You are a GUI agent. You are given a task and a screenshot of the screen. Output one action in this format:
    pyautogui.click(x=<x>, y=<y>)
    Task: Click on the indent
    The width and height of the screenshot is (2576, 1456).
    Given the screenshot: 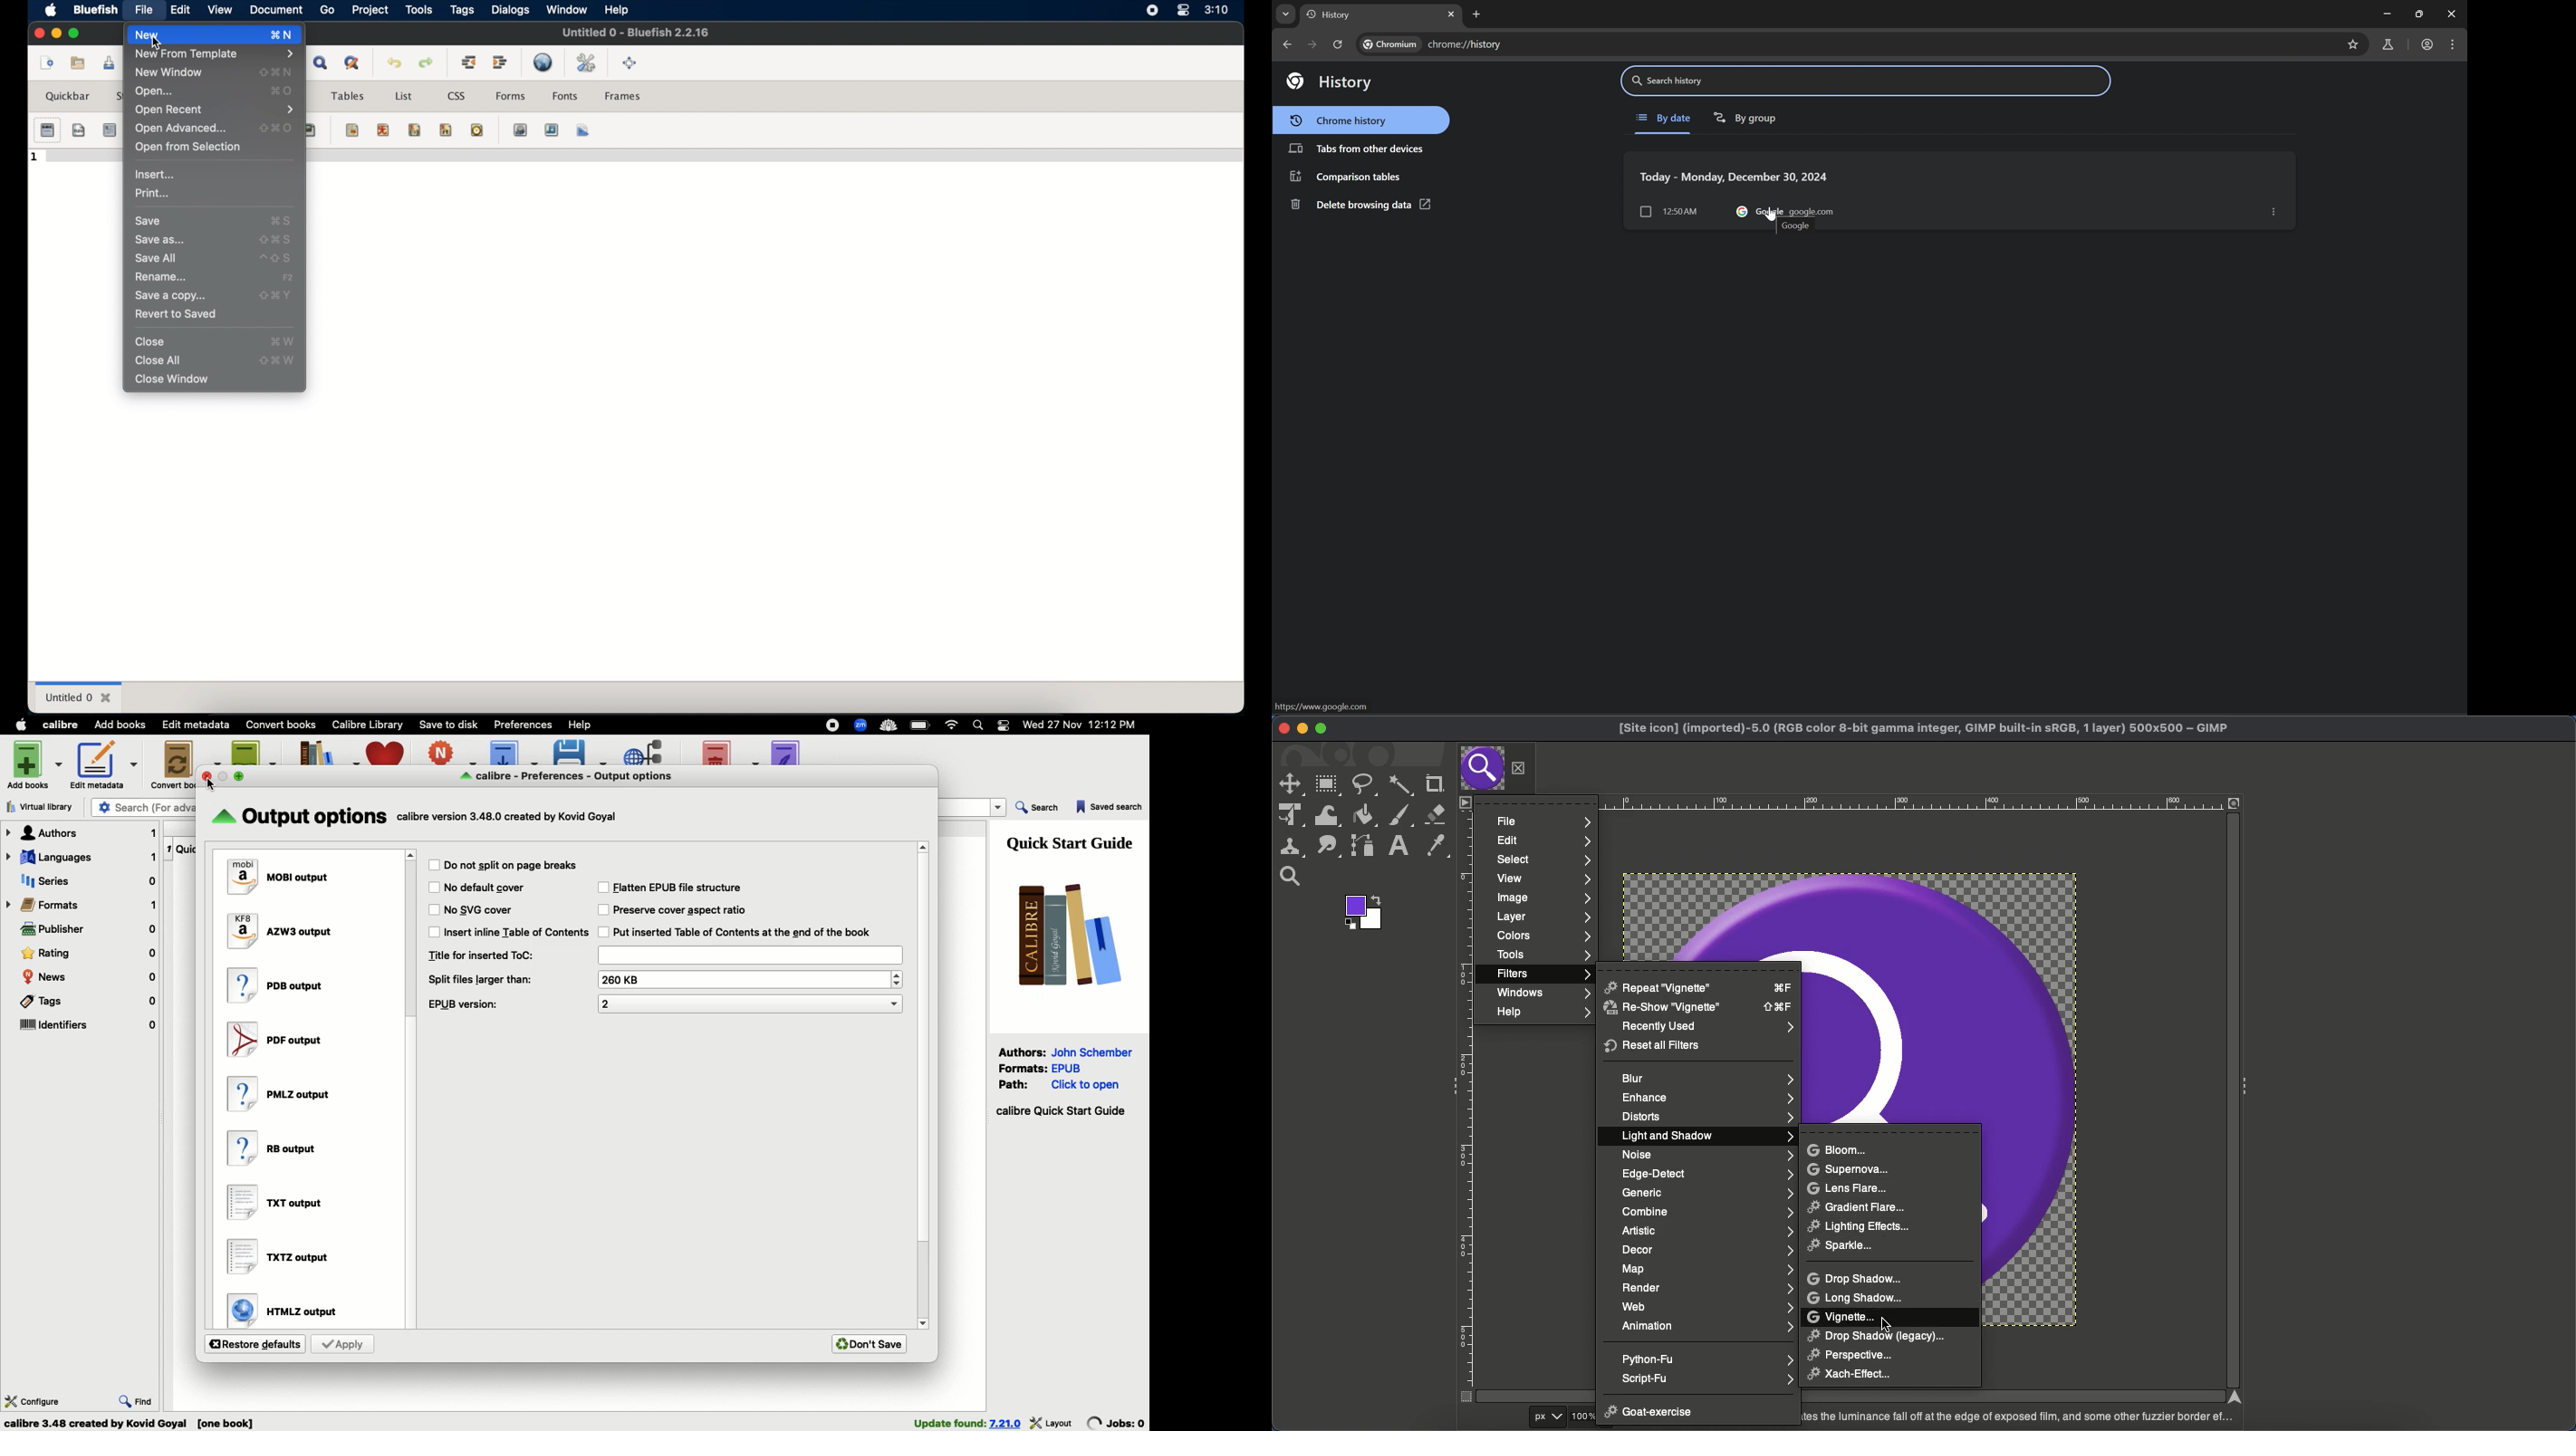 What is the action you would take?
    pyautogui.click(x=501, y=62)
    